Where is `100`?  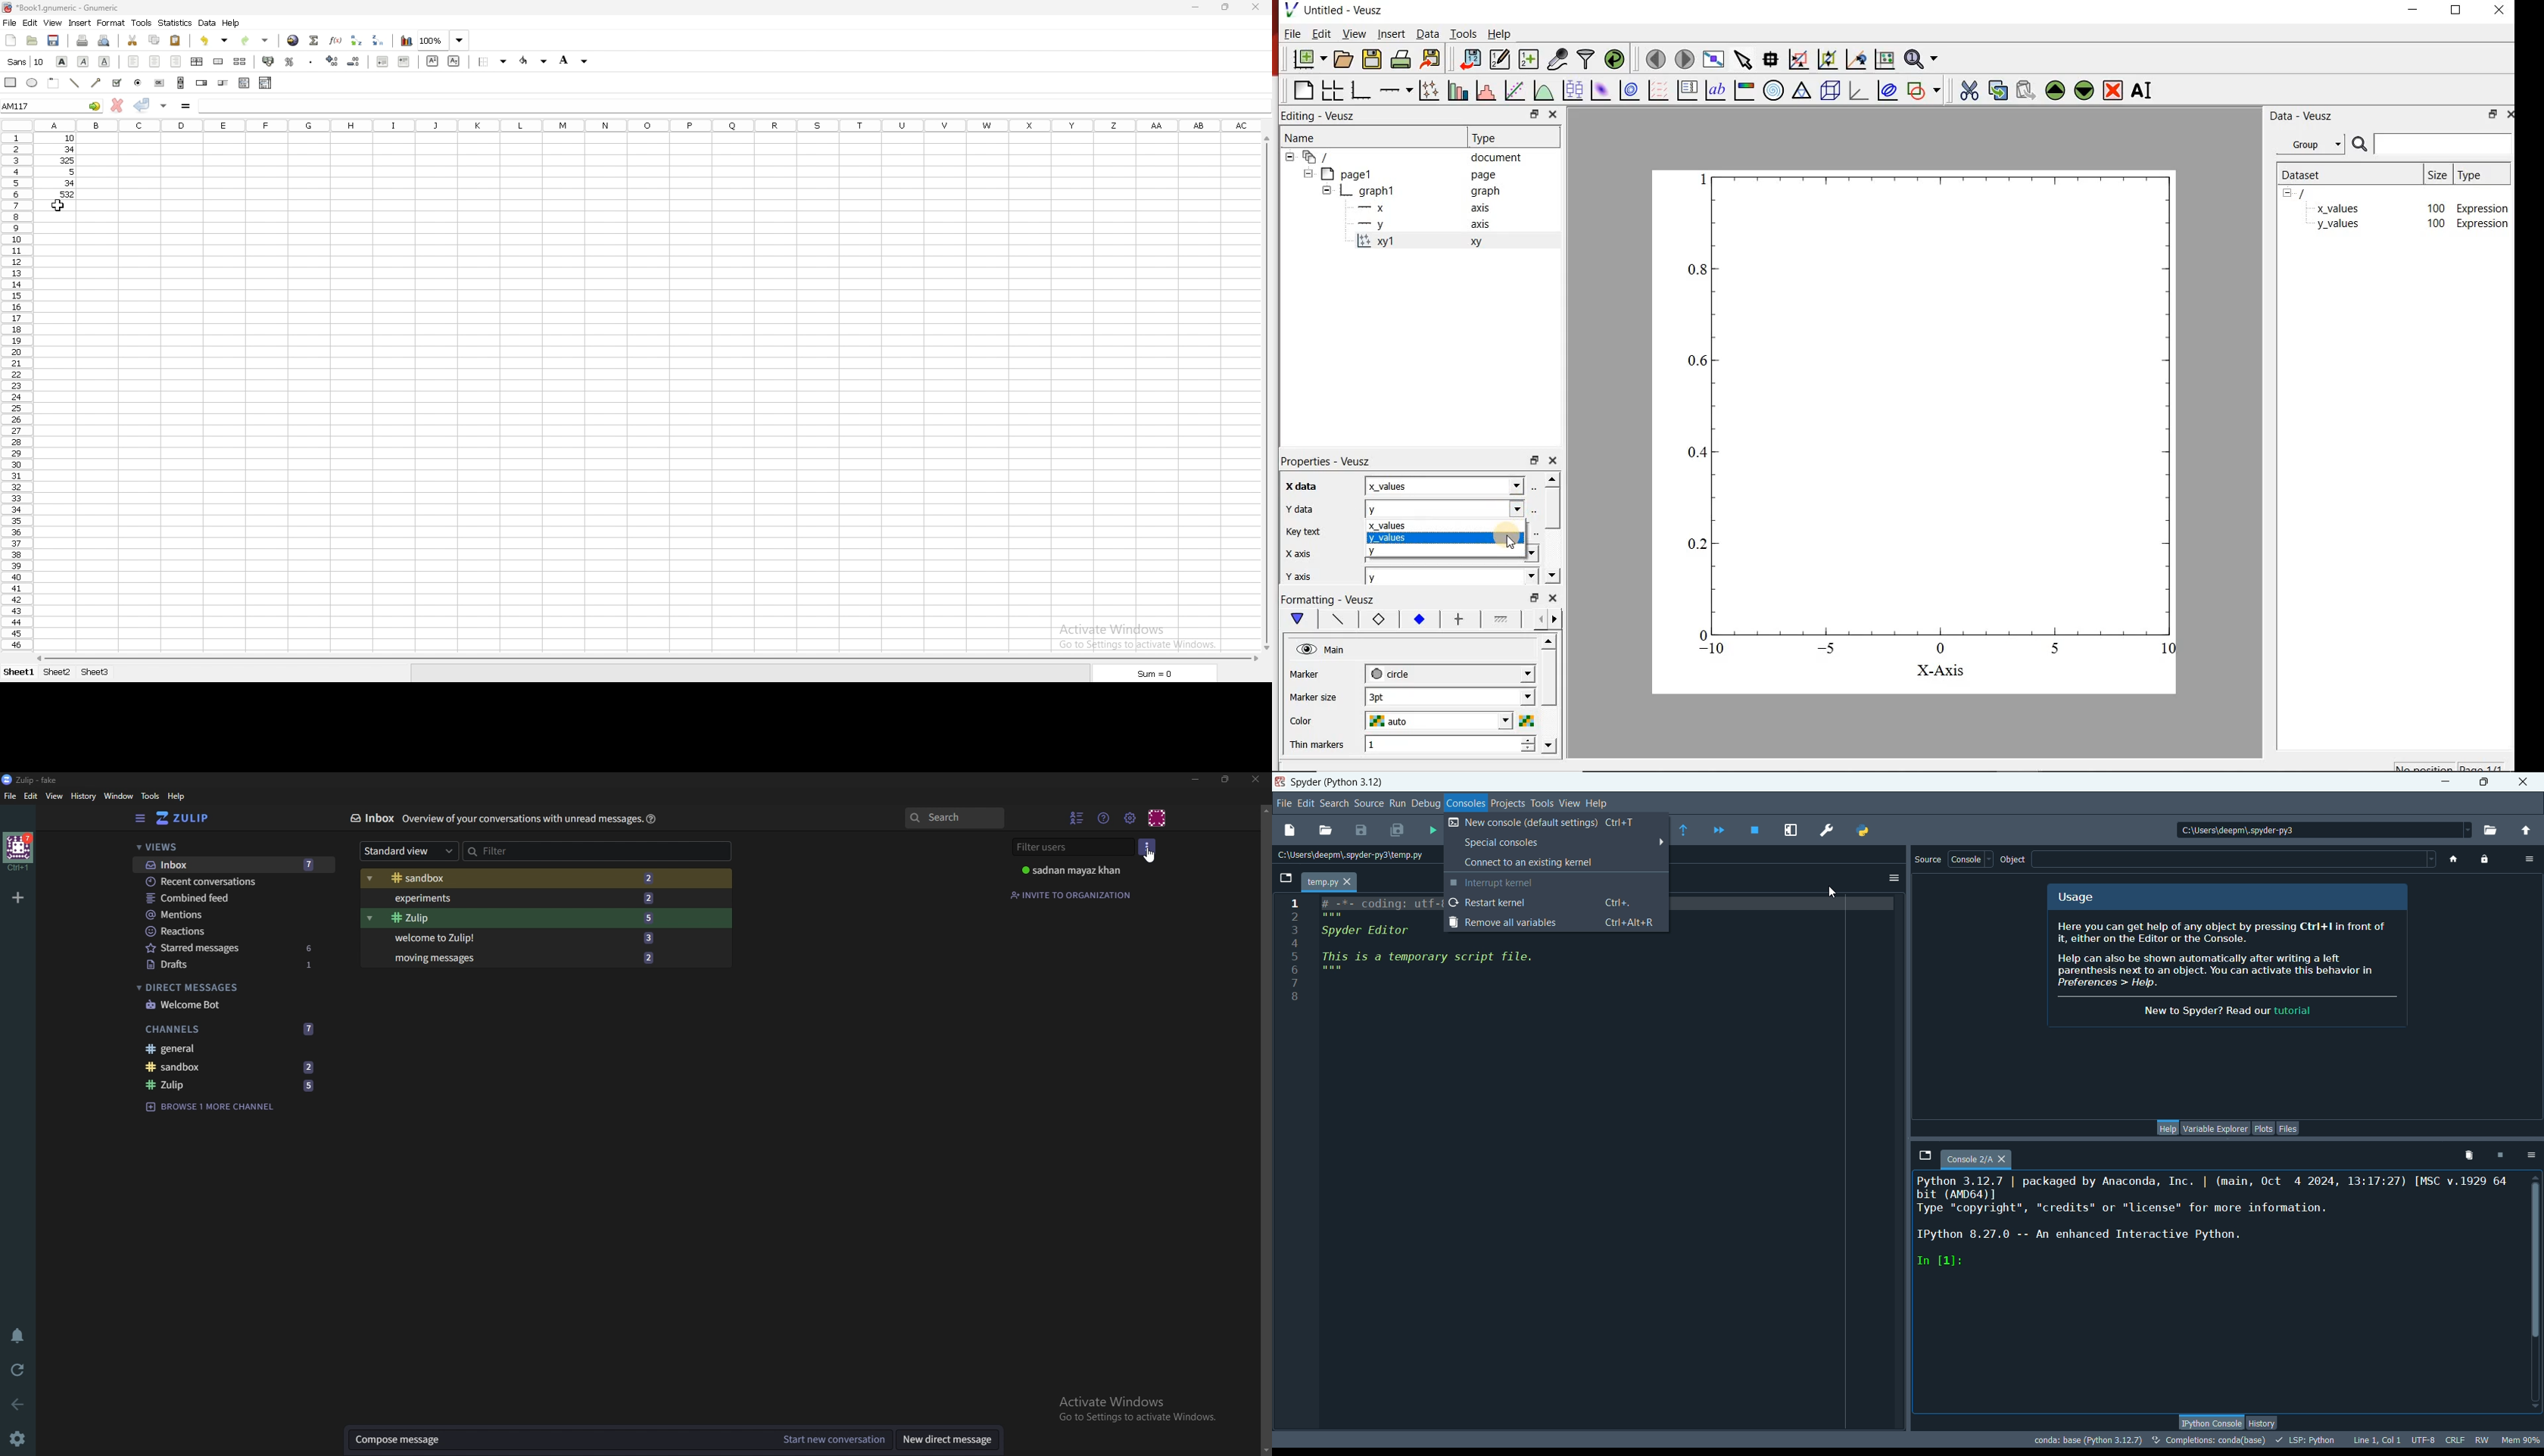
100 is located at coordinates (2436, 207).